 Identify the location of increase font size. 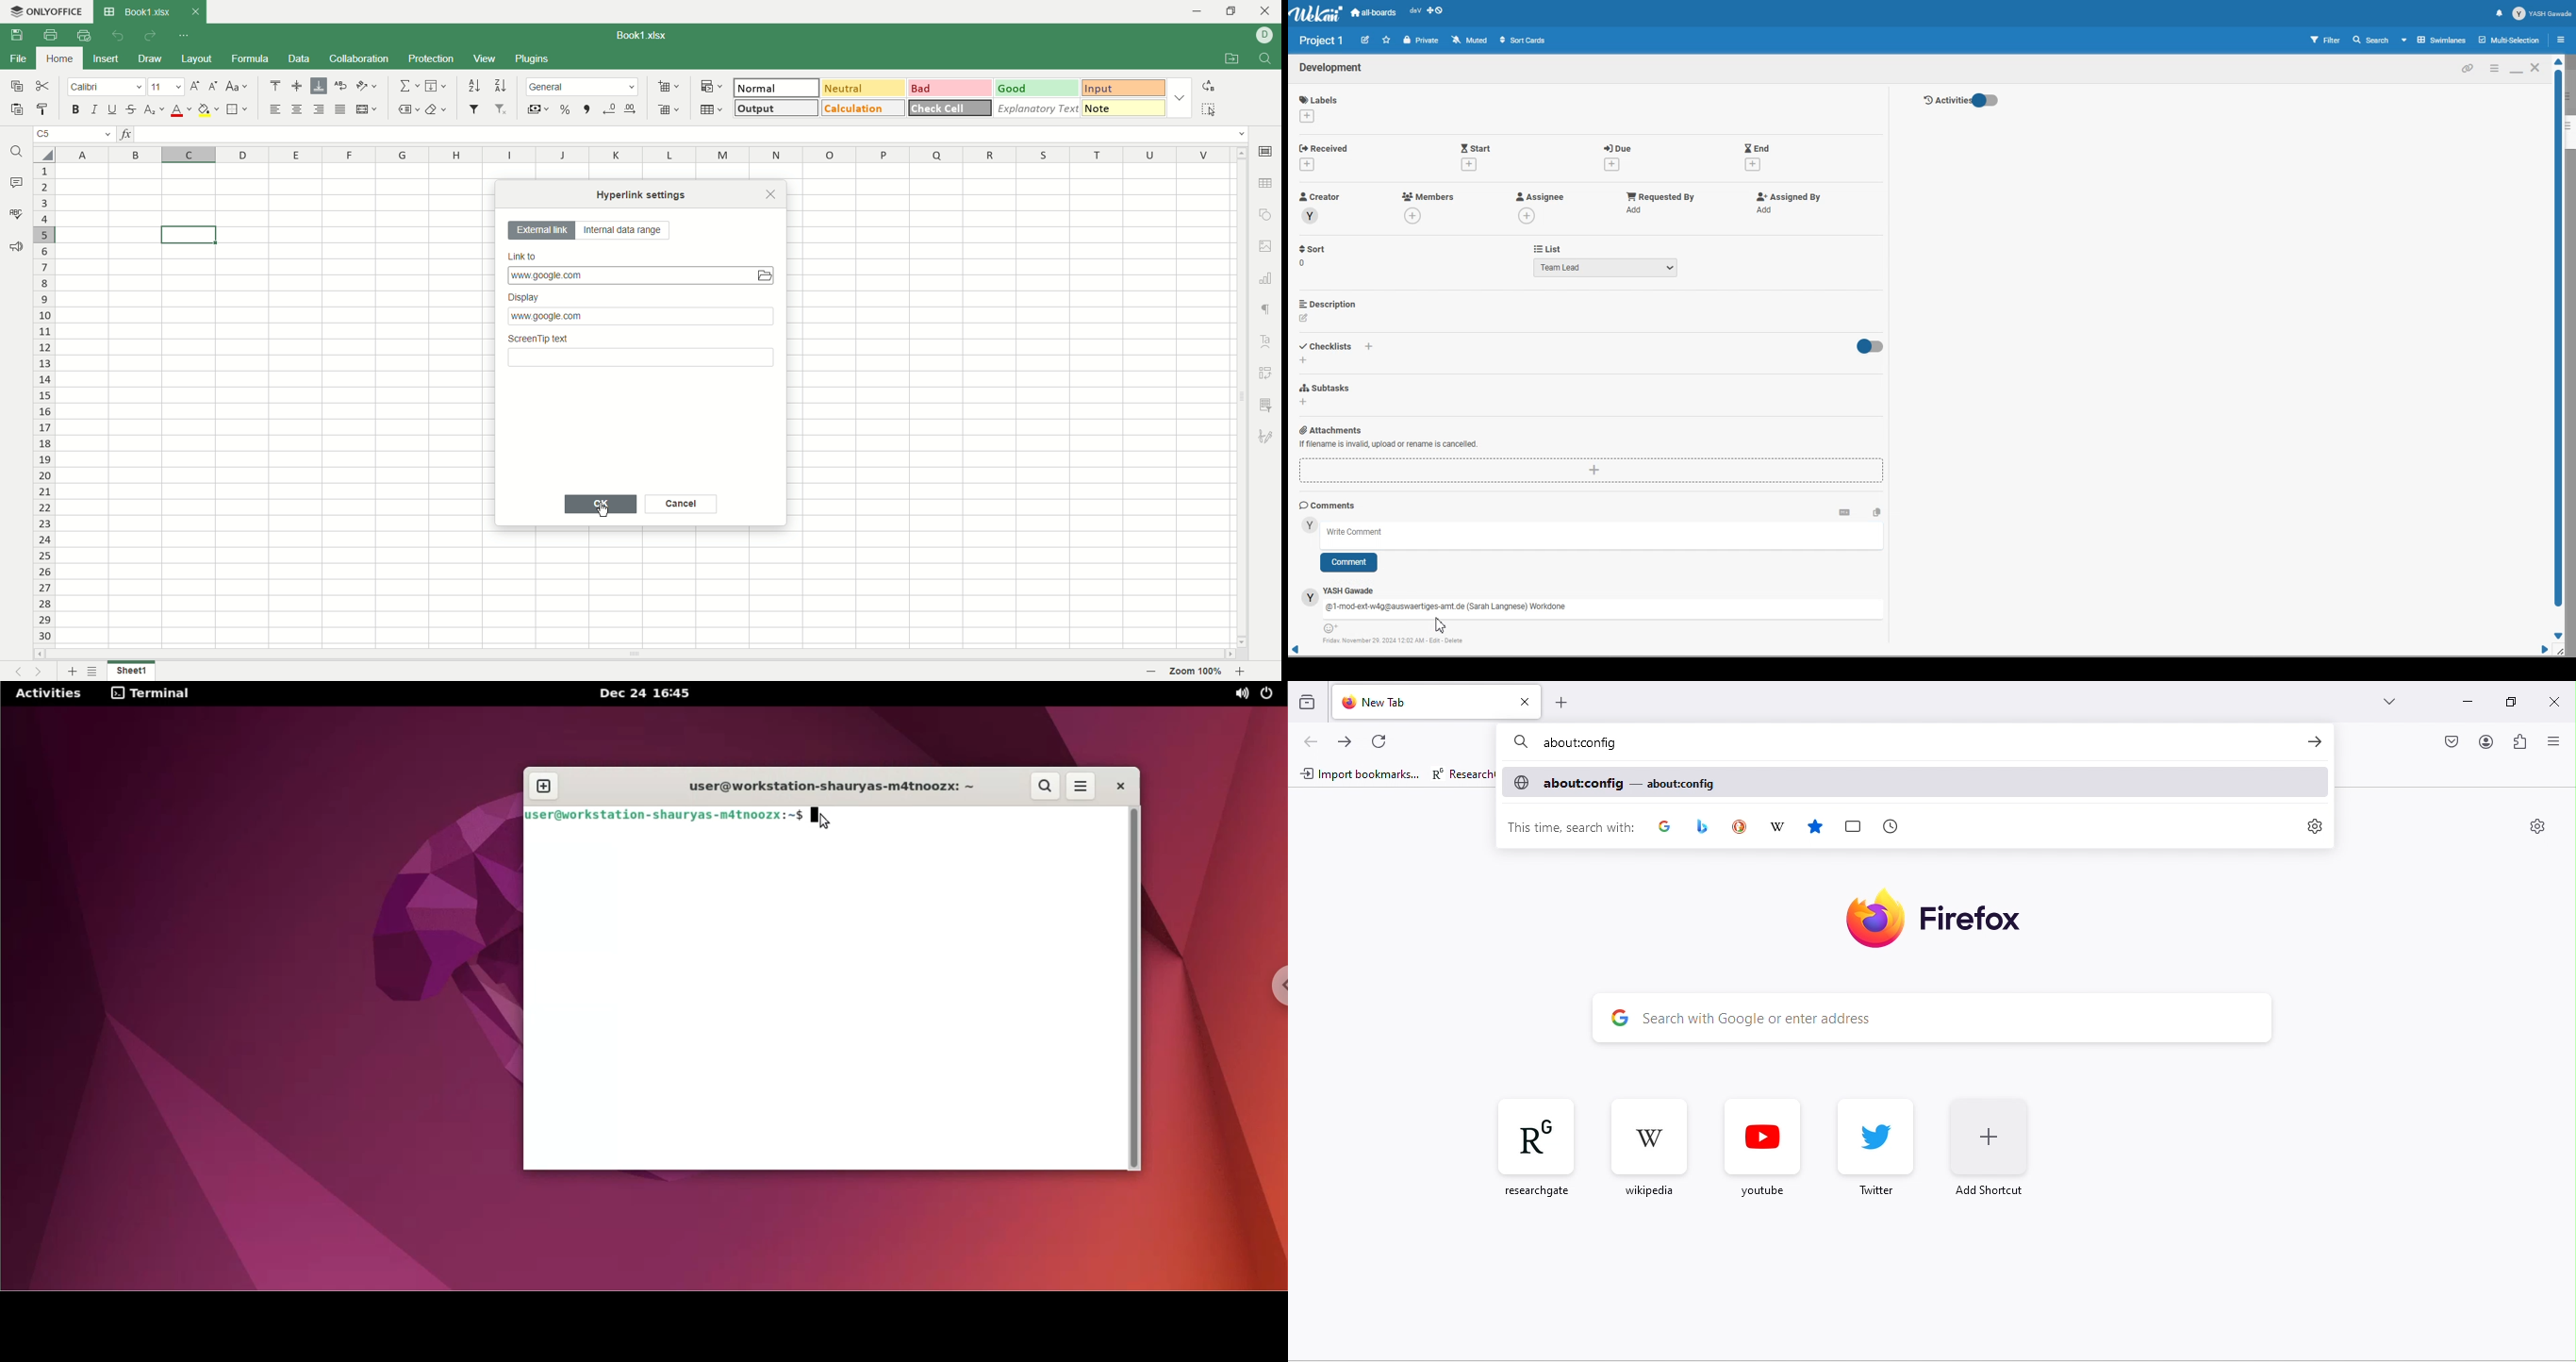
(194, 88).